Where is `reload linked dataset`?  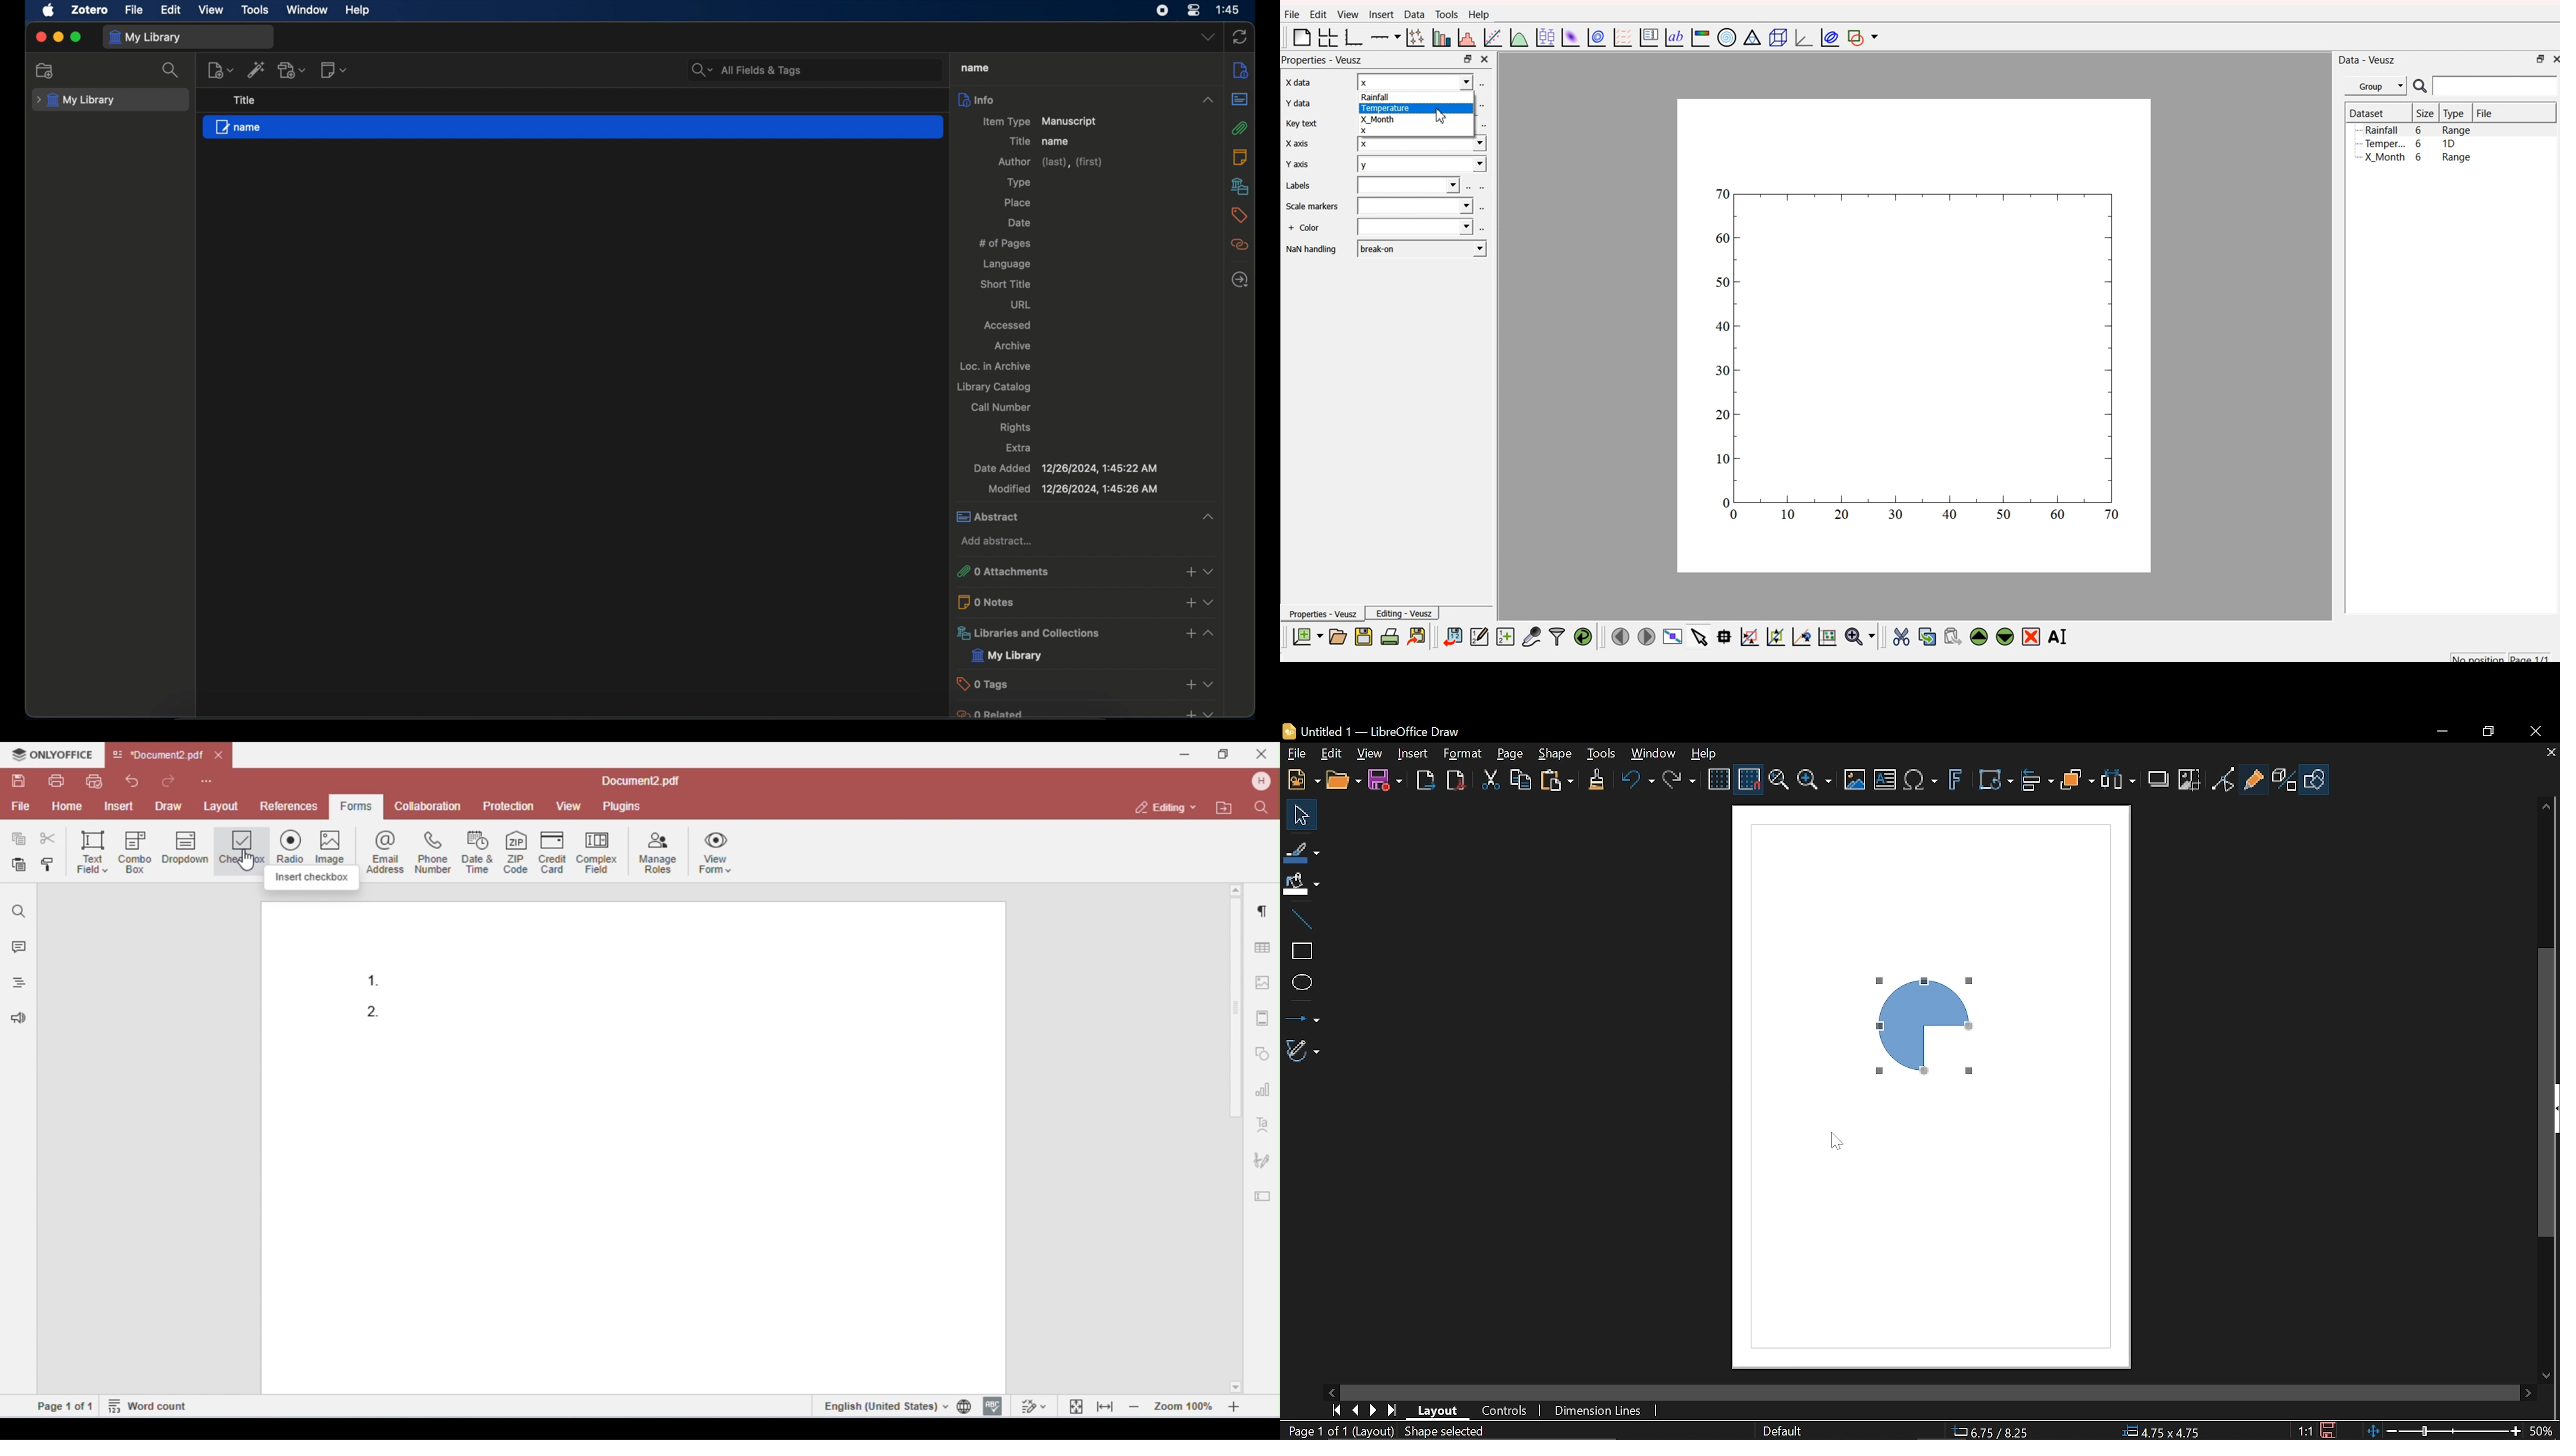 reload linked dataset is located at coordinates (1582, 635).